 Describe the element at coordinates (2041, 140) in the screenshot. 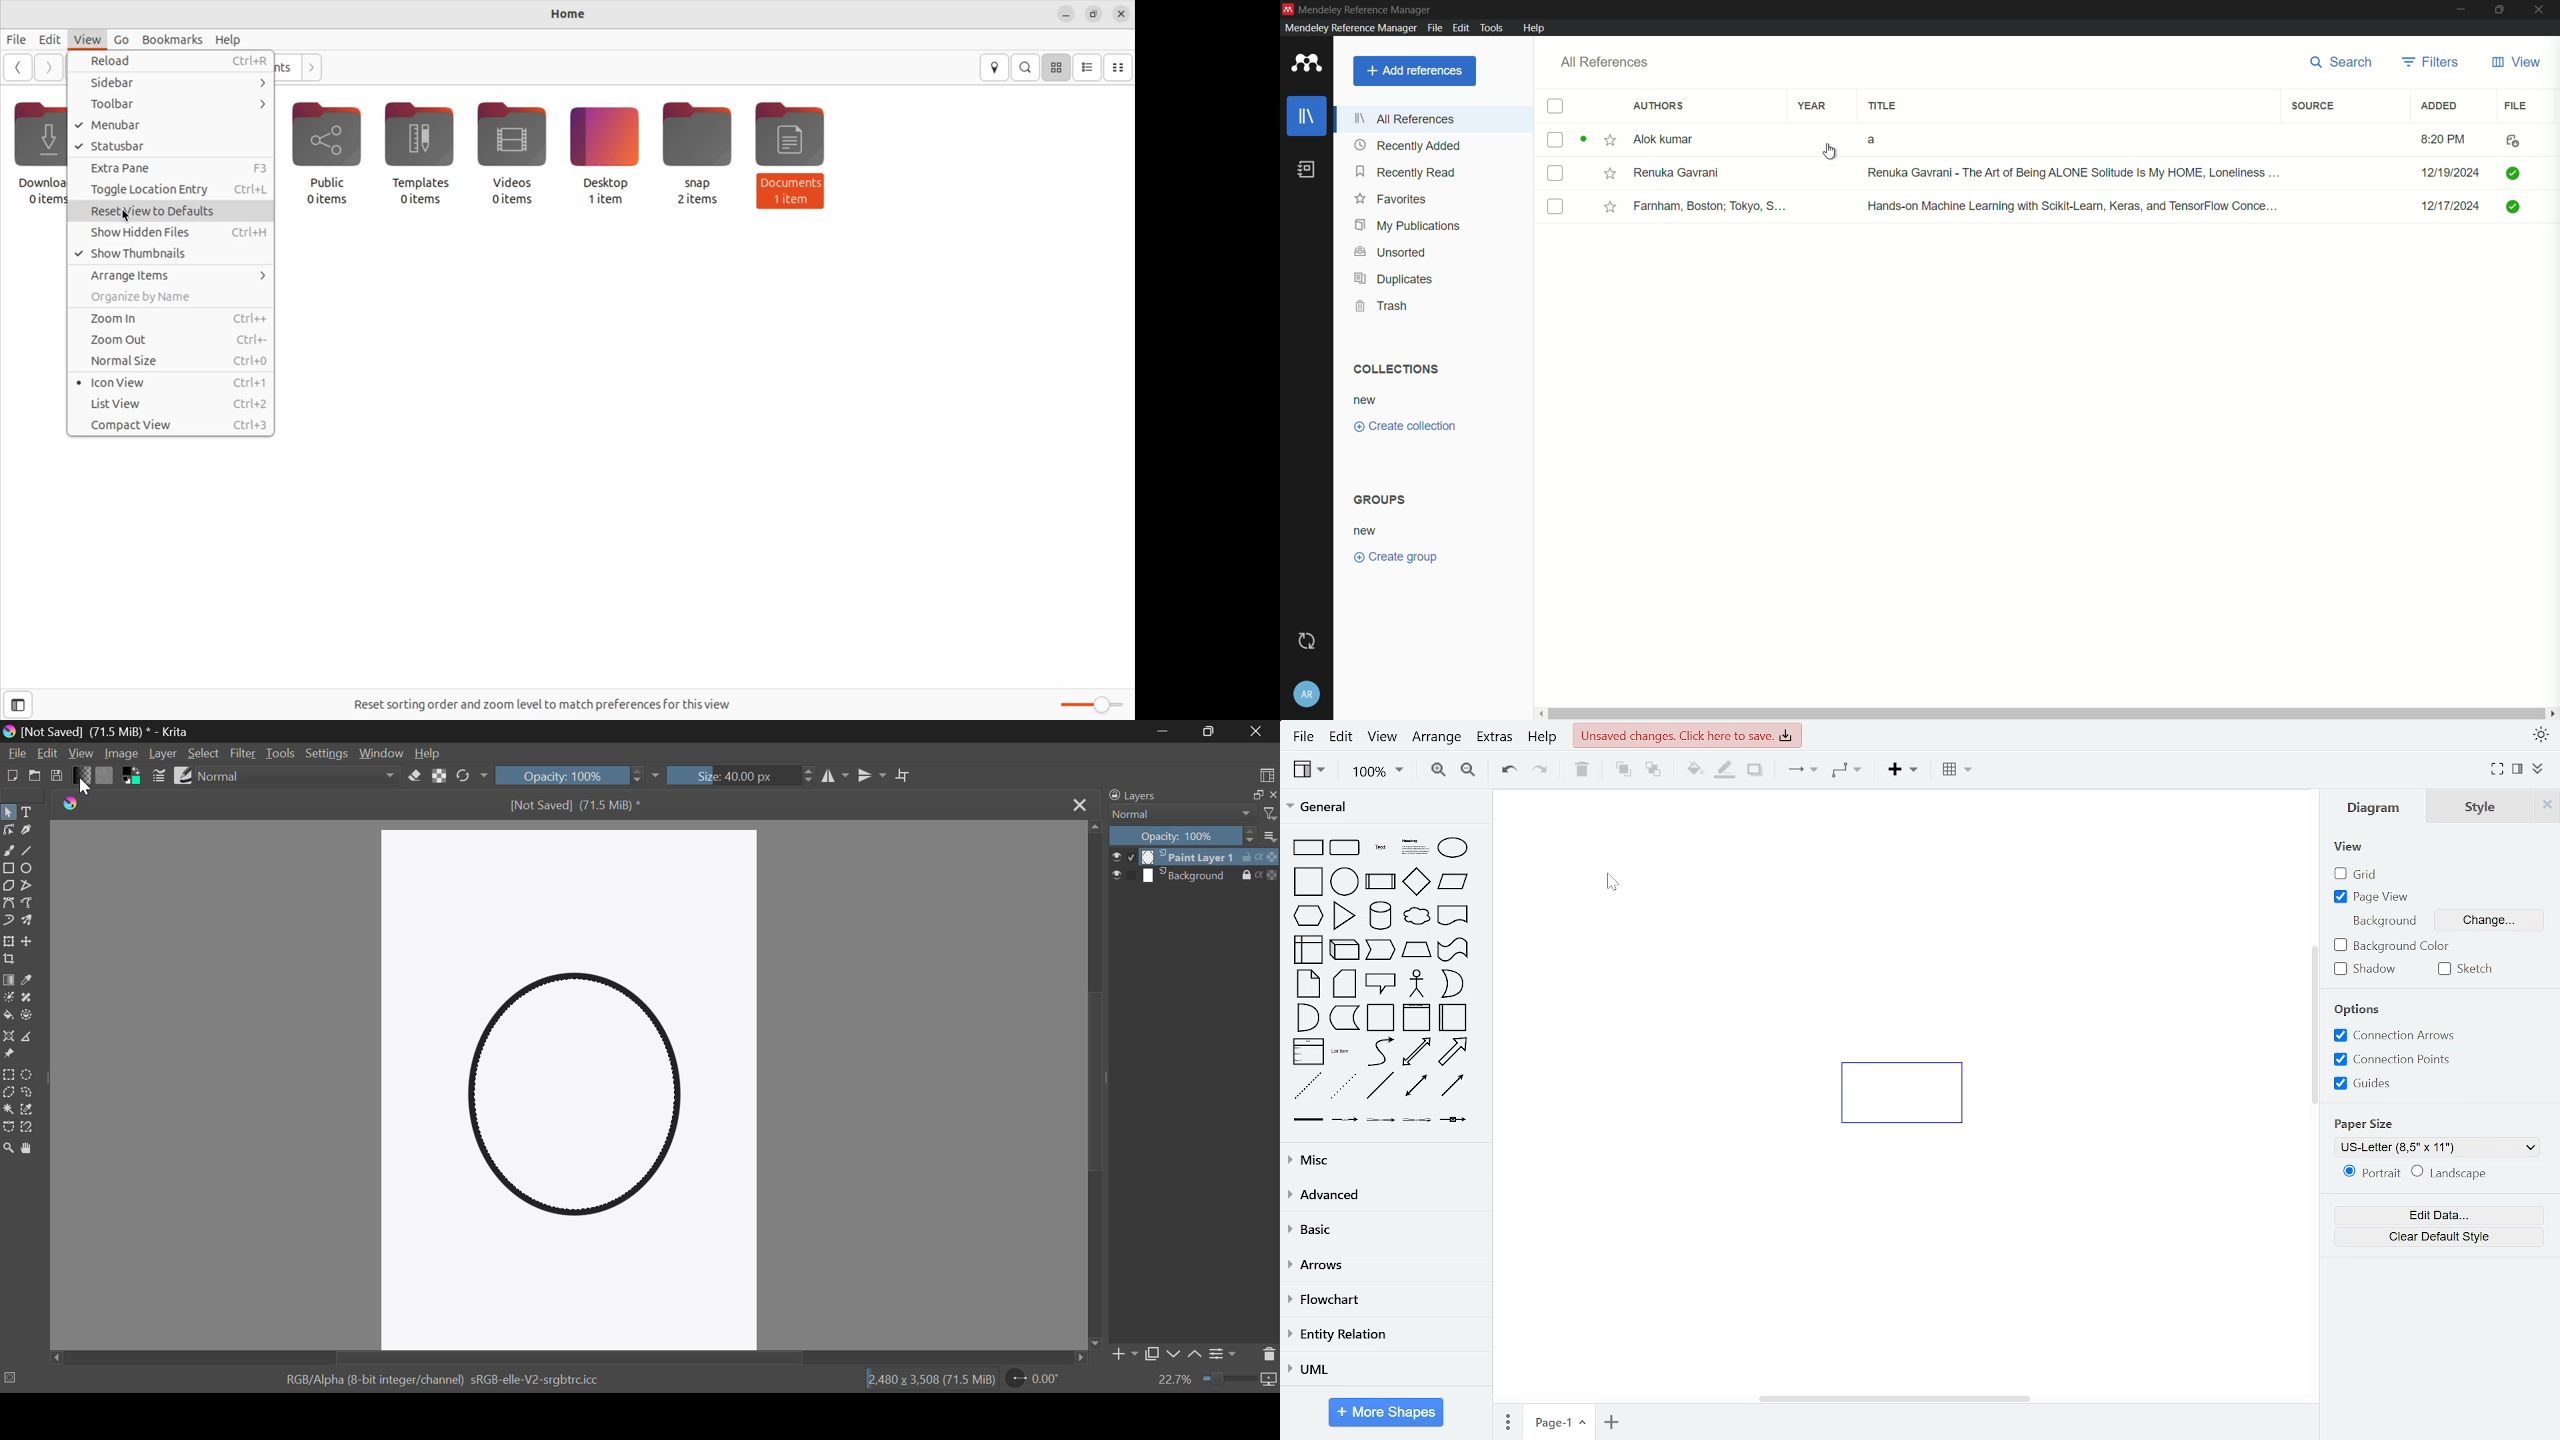

I see `book-1` at that location.